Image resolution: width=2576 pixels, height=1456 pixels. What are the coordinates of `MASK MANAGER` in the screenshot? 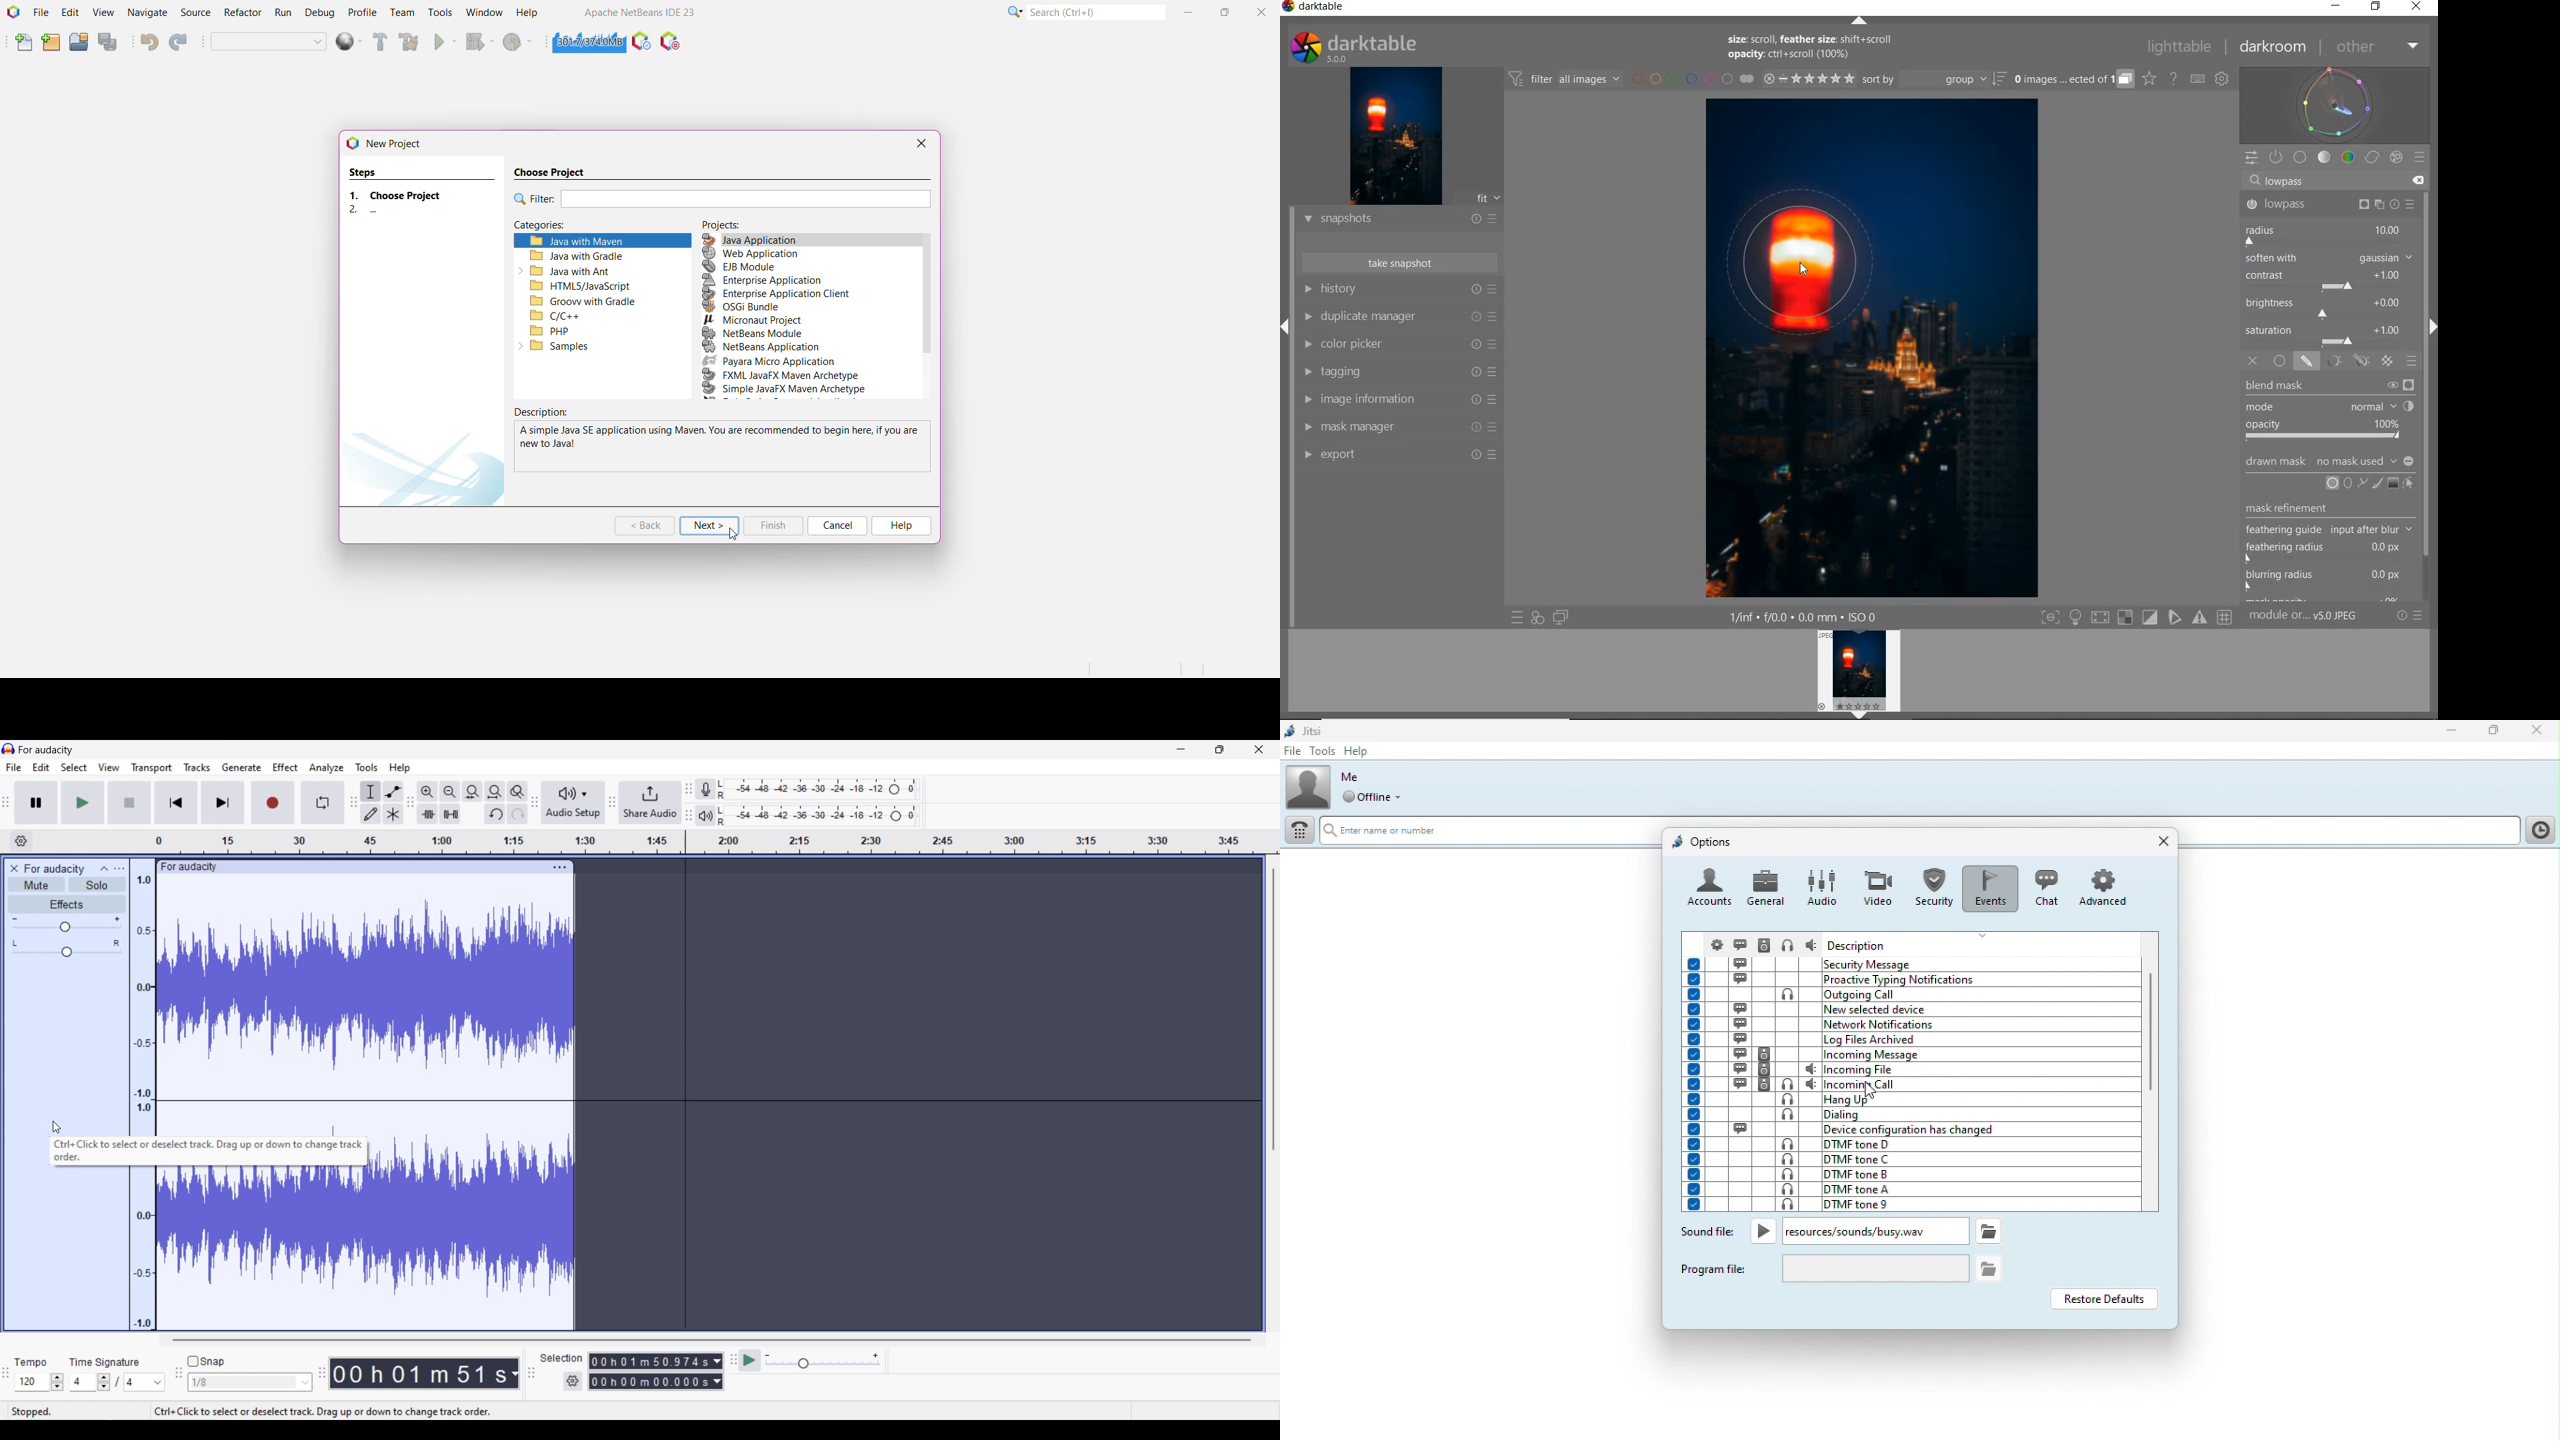 It's located at (1399, 428).